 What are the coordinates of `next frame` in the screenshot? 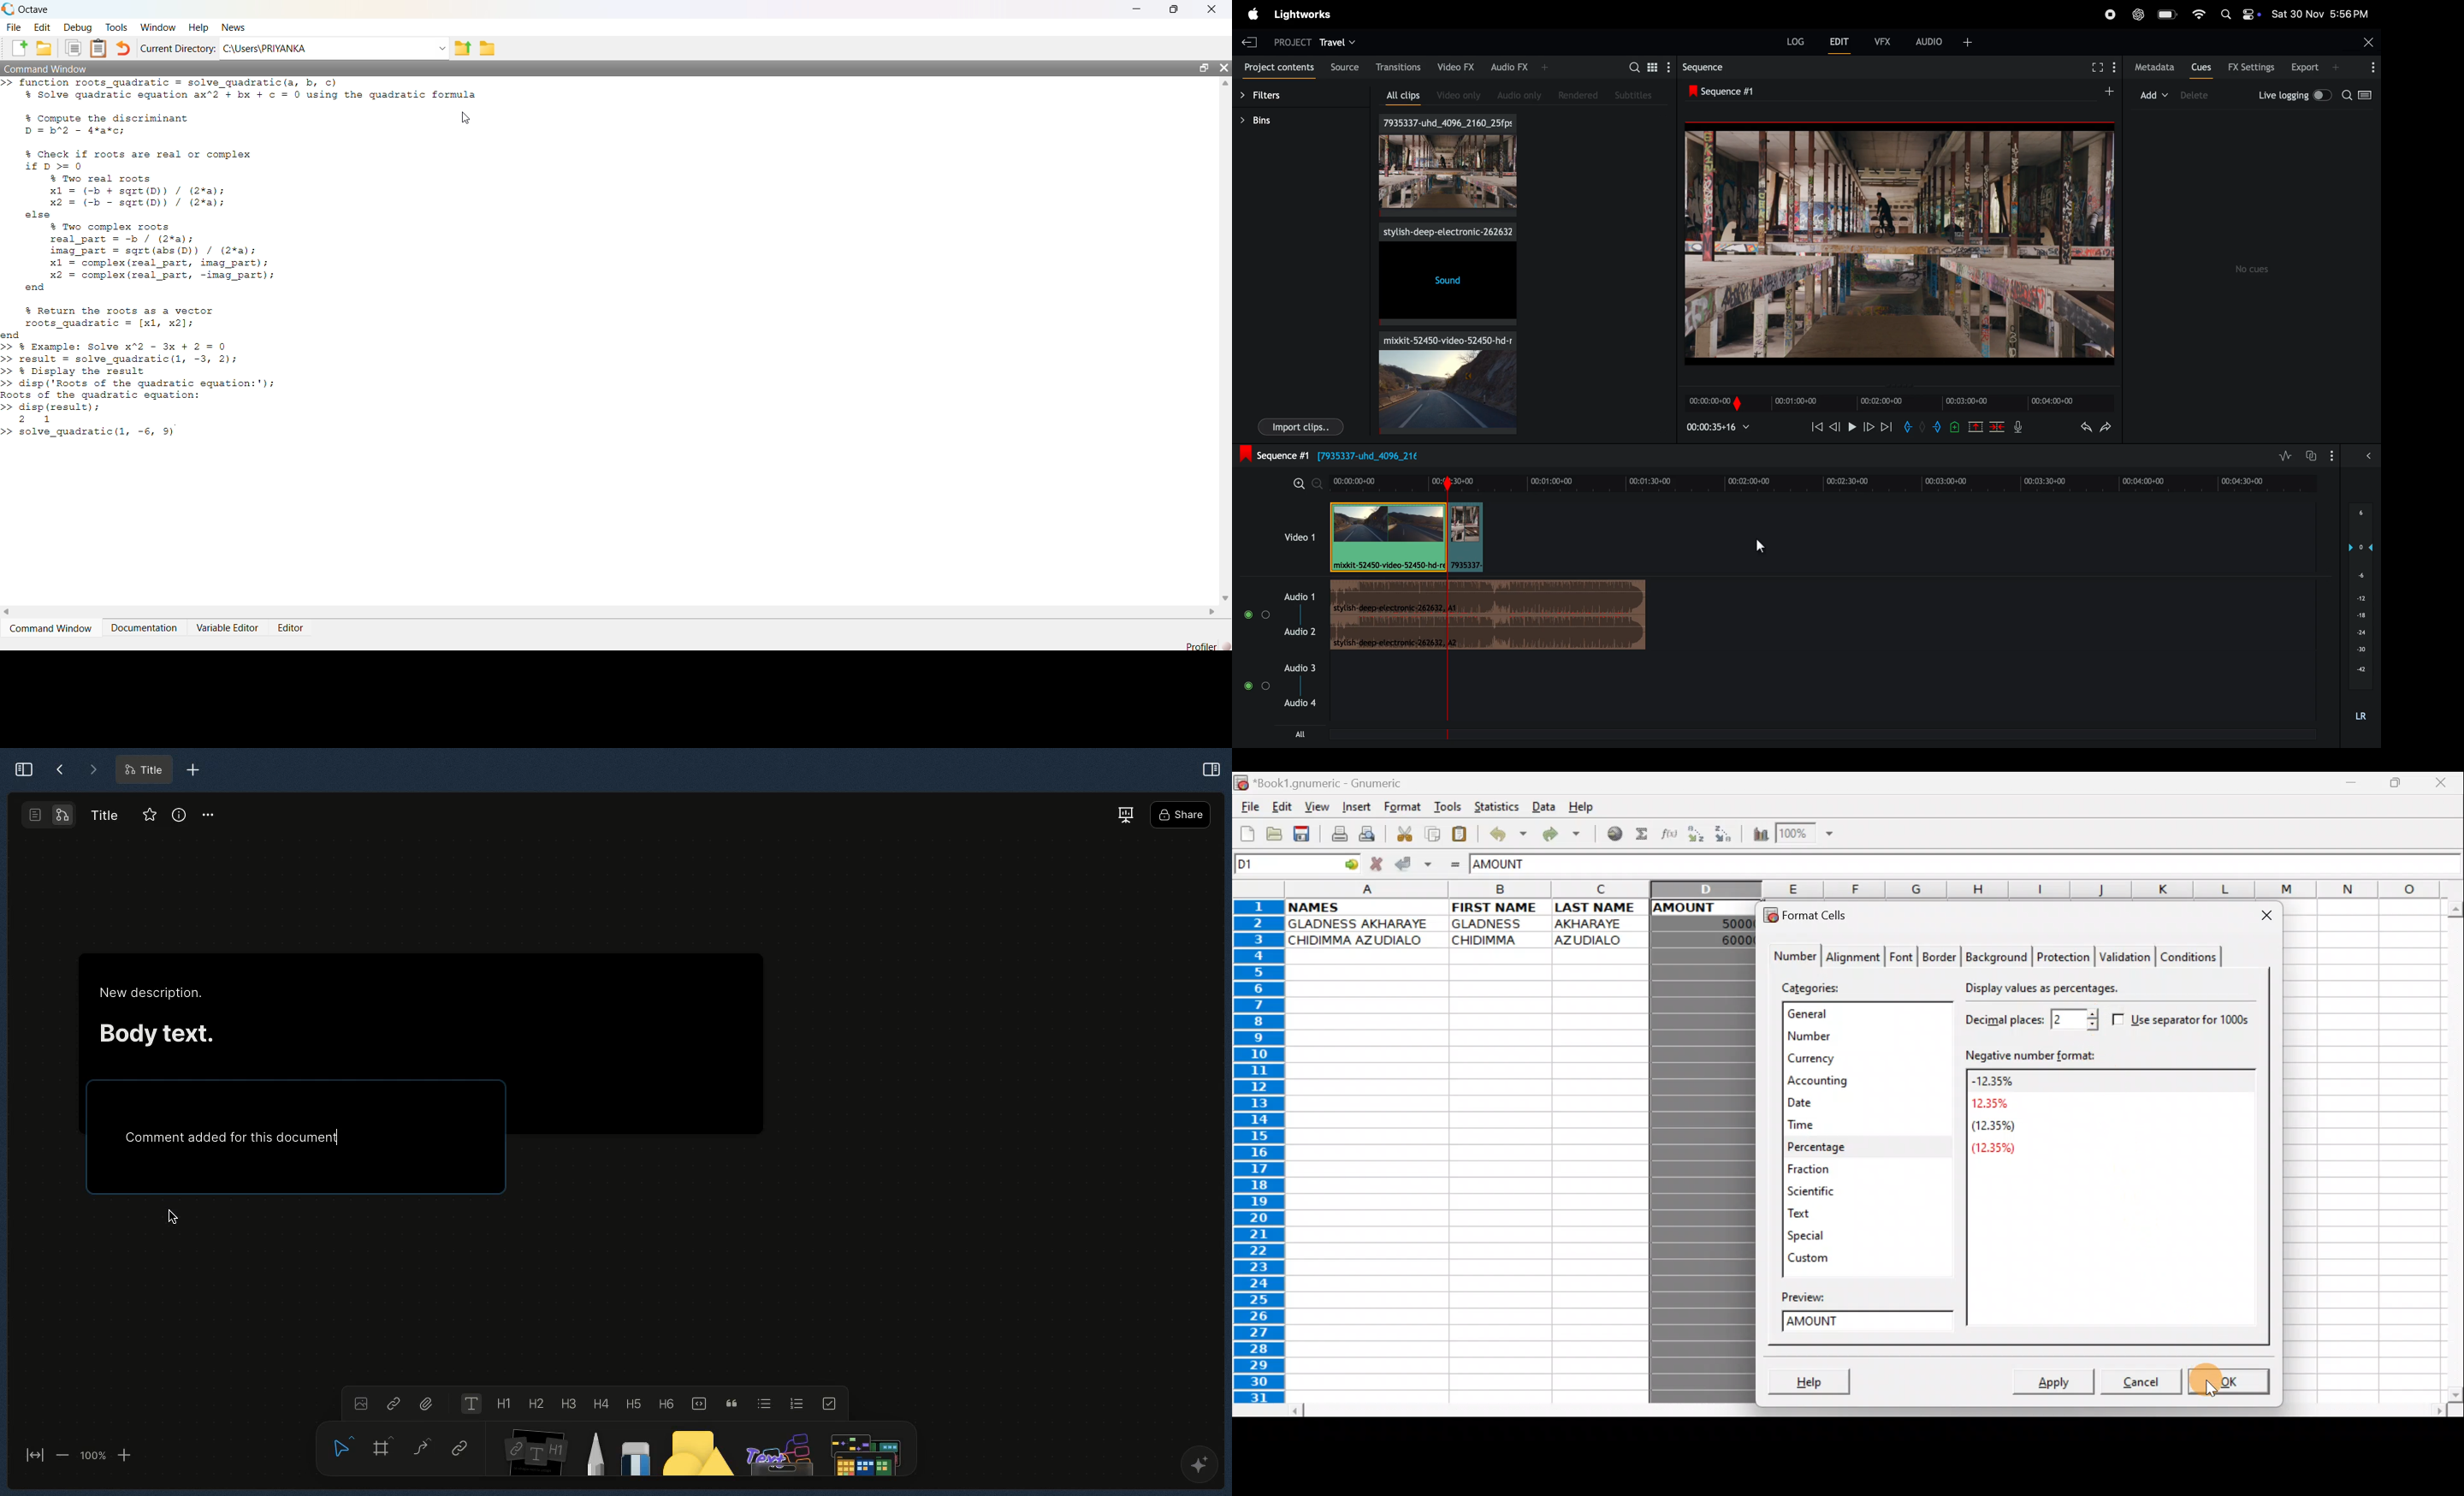 It's located at (1869, 428).